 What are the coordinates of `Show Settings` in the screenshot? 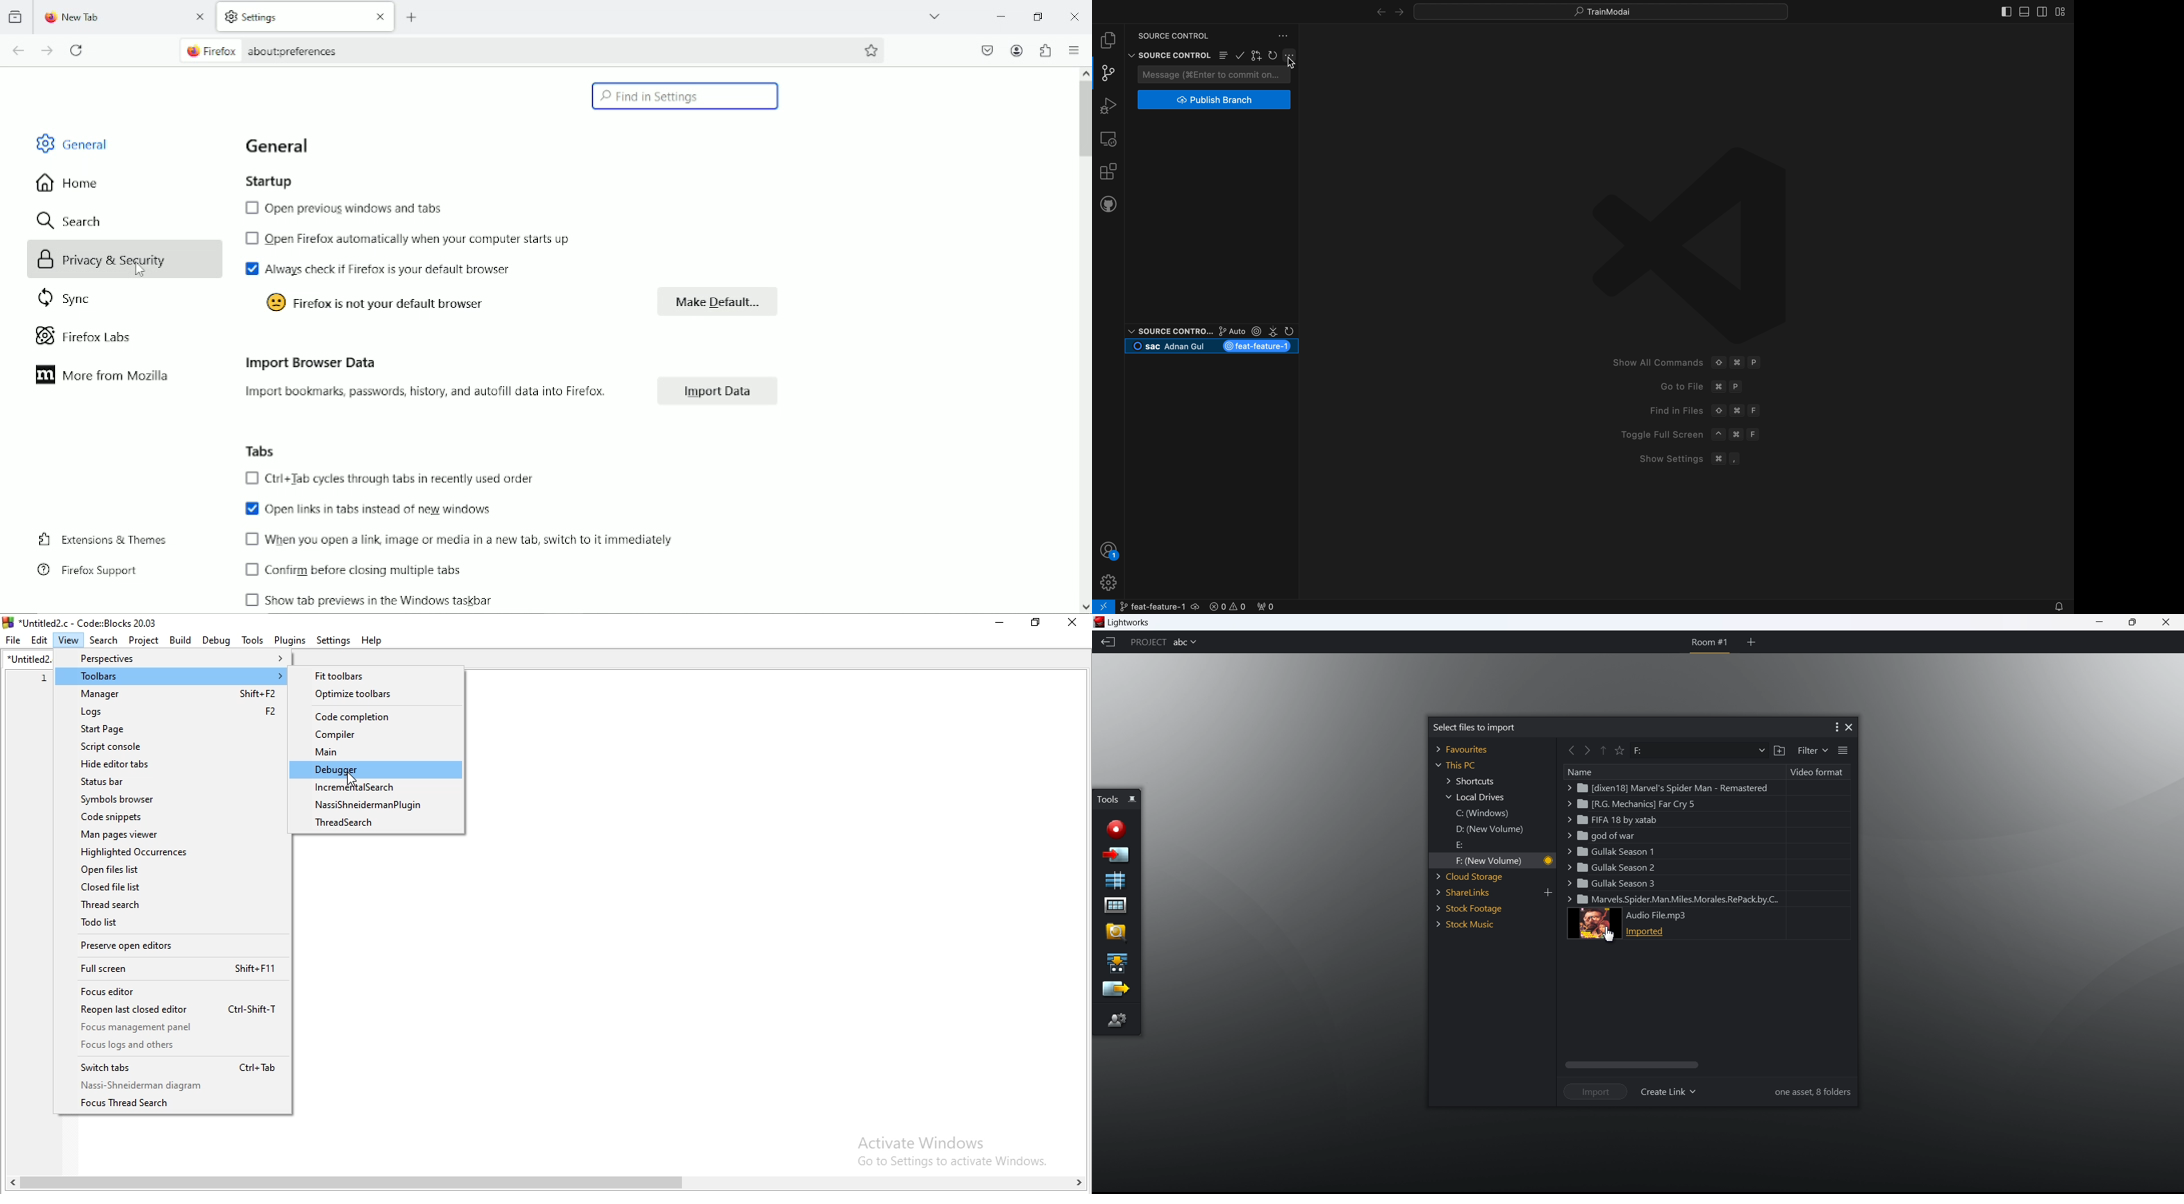 It's located at (1665, 458).